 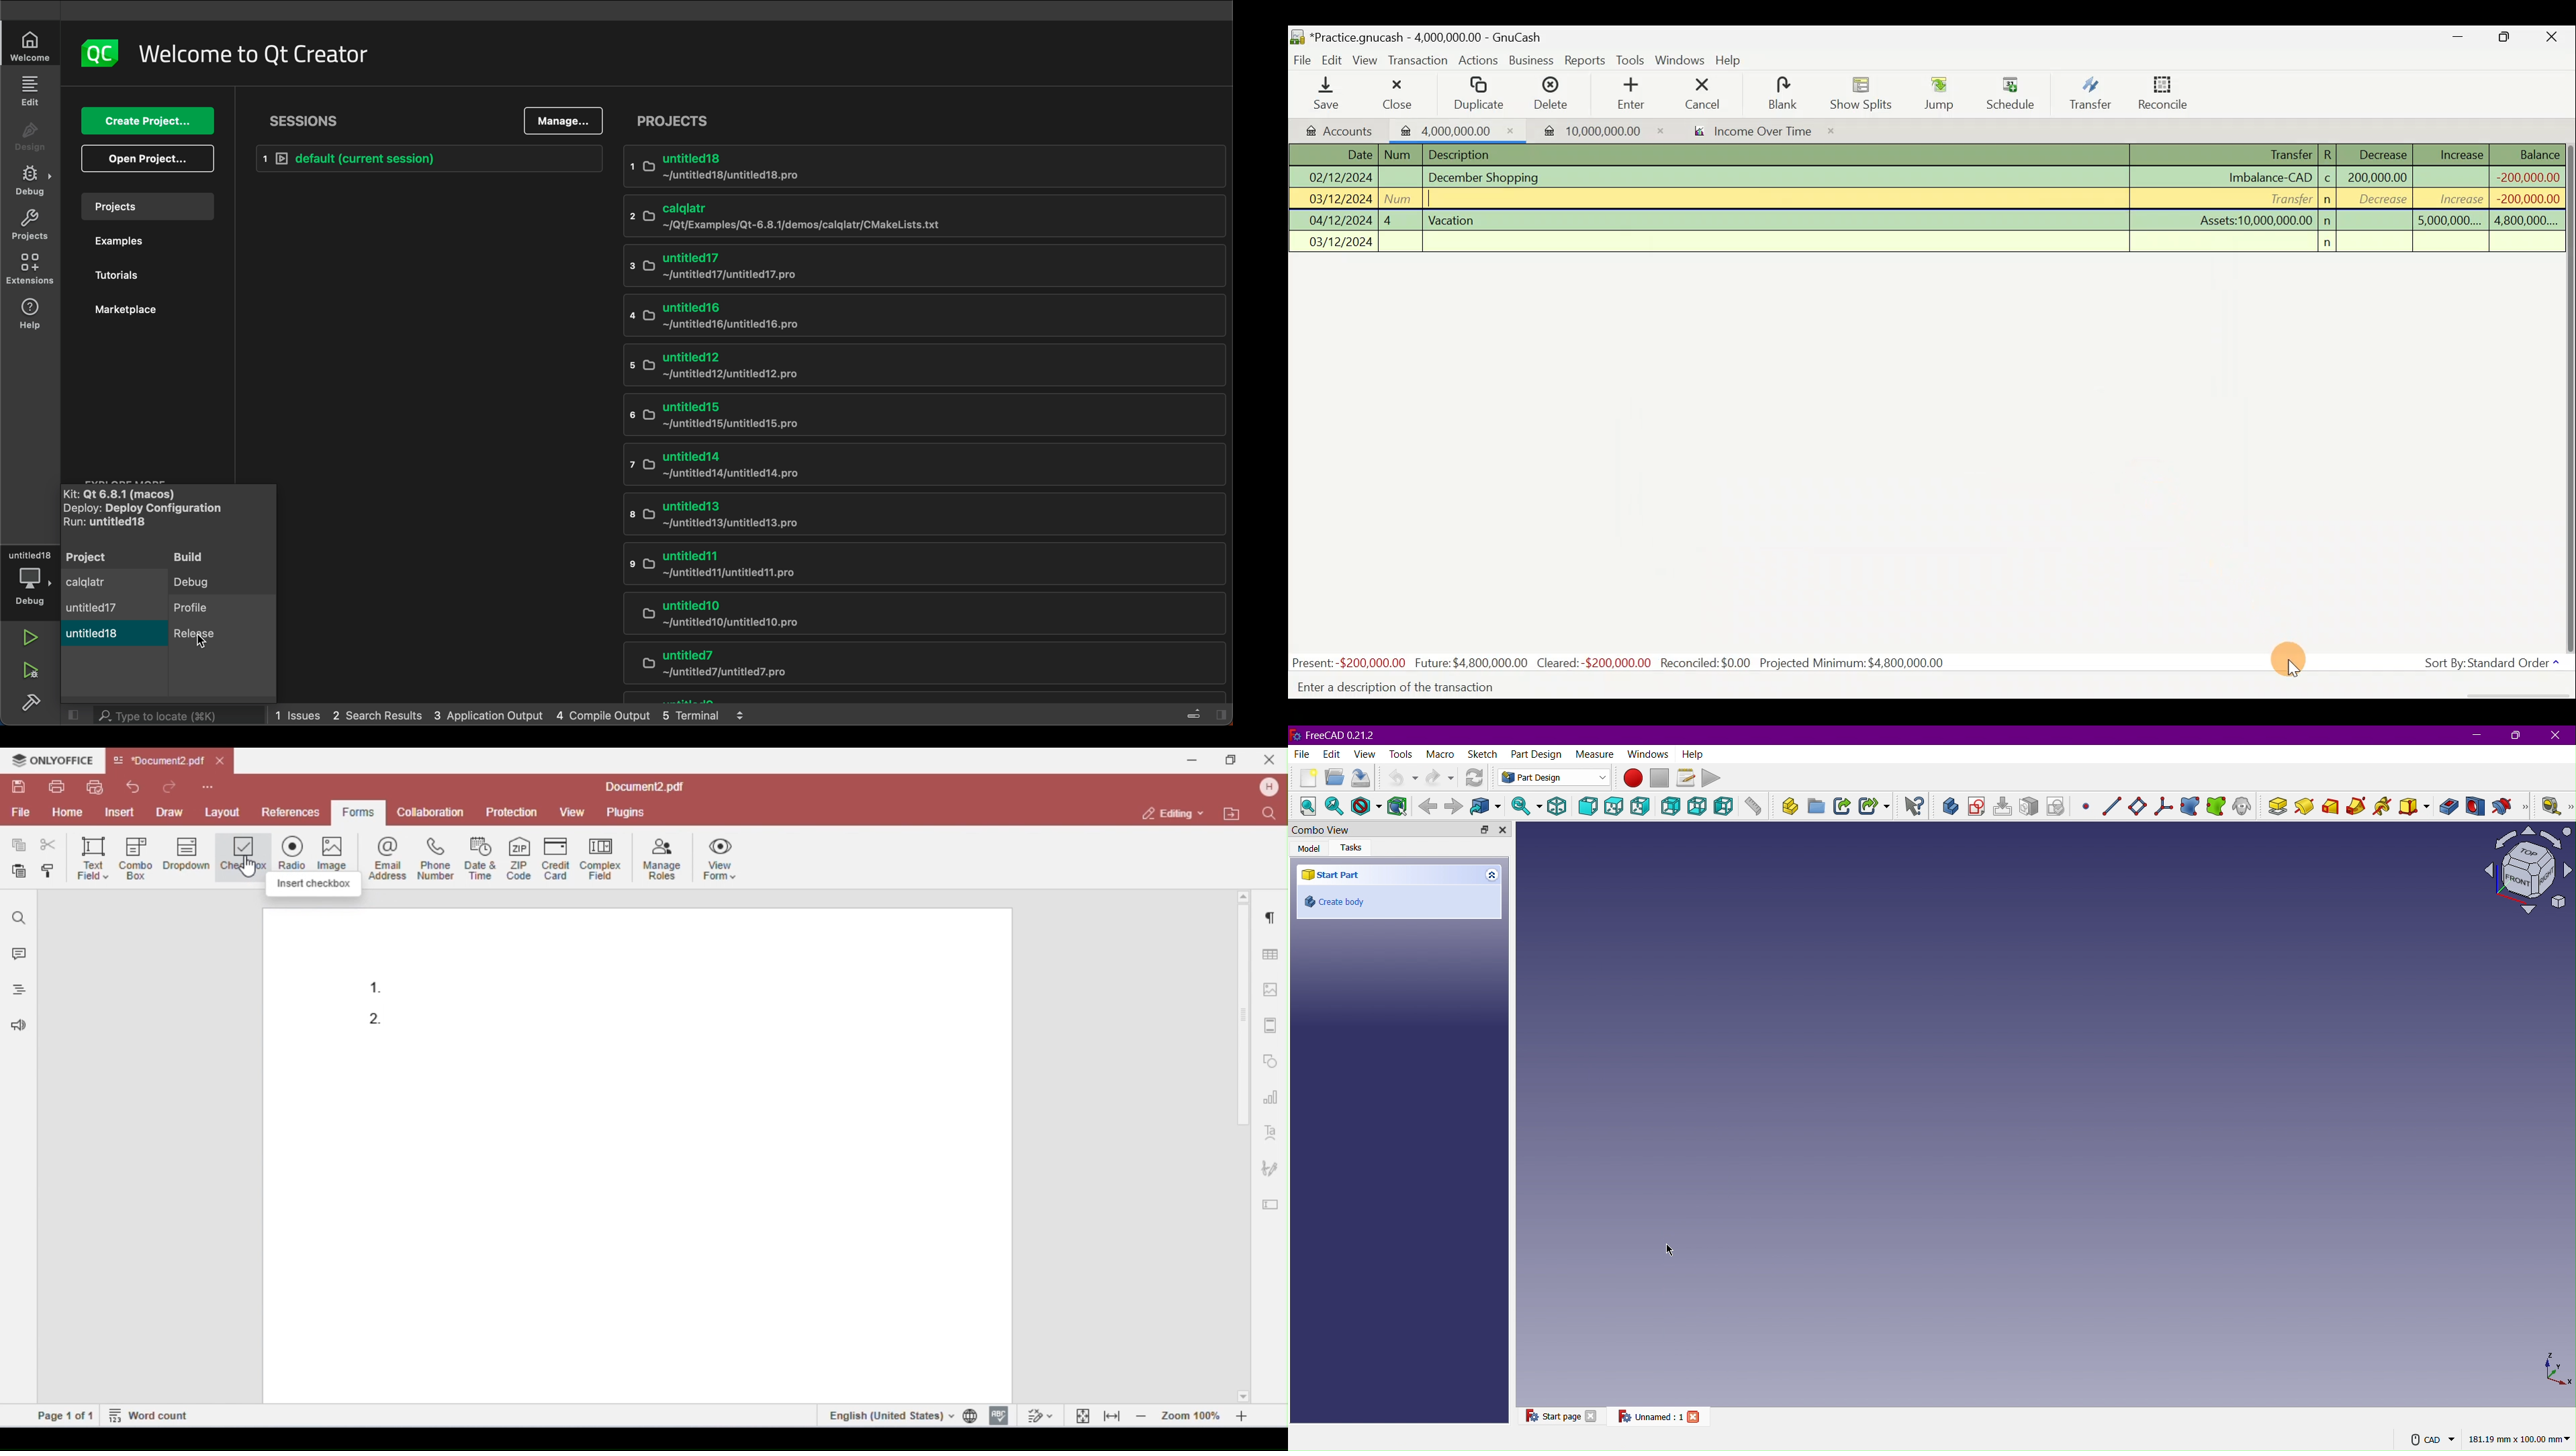 I want to click on Create a shape binder, so click(x=2191, y=805).